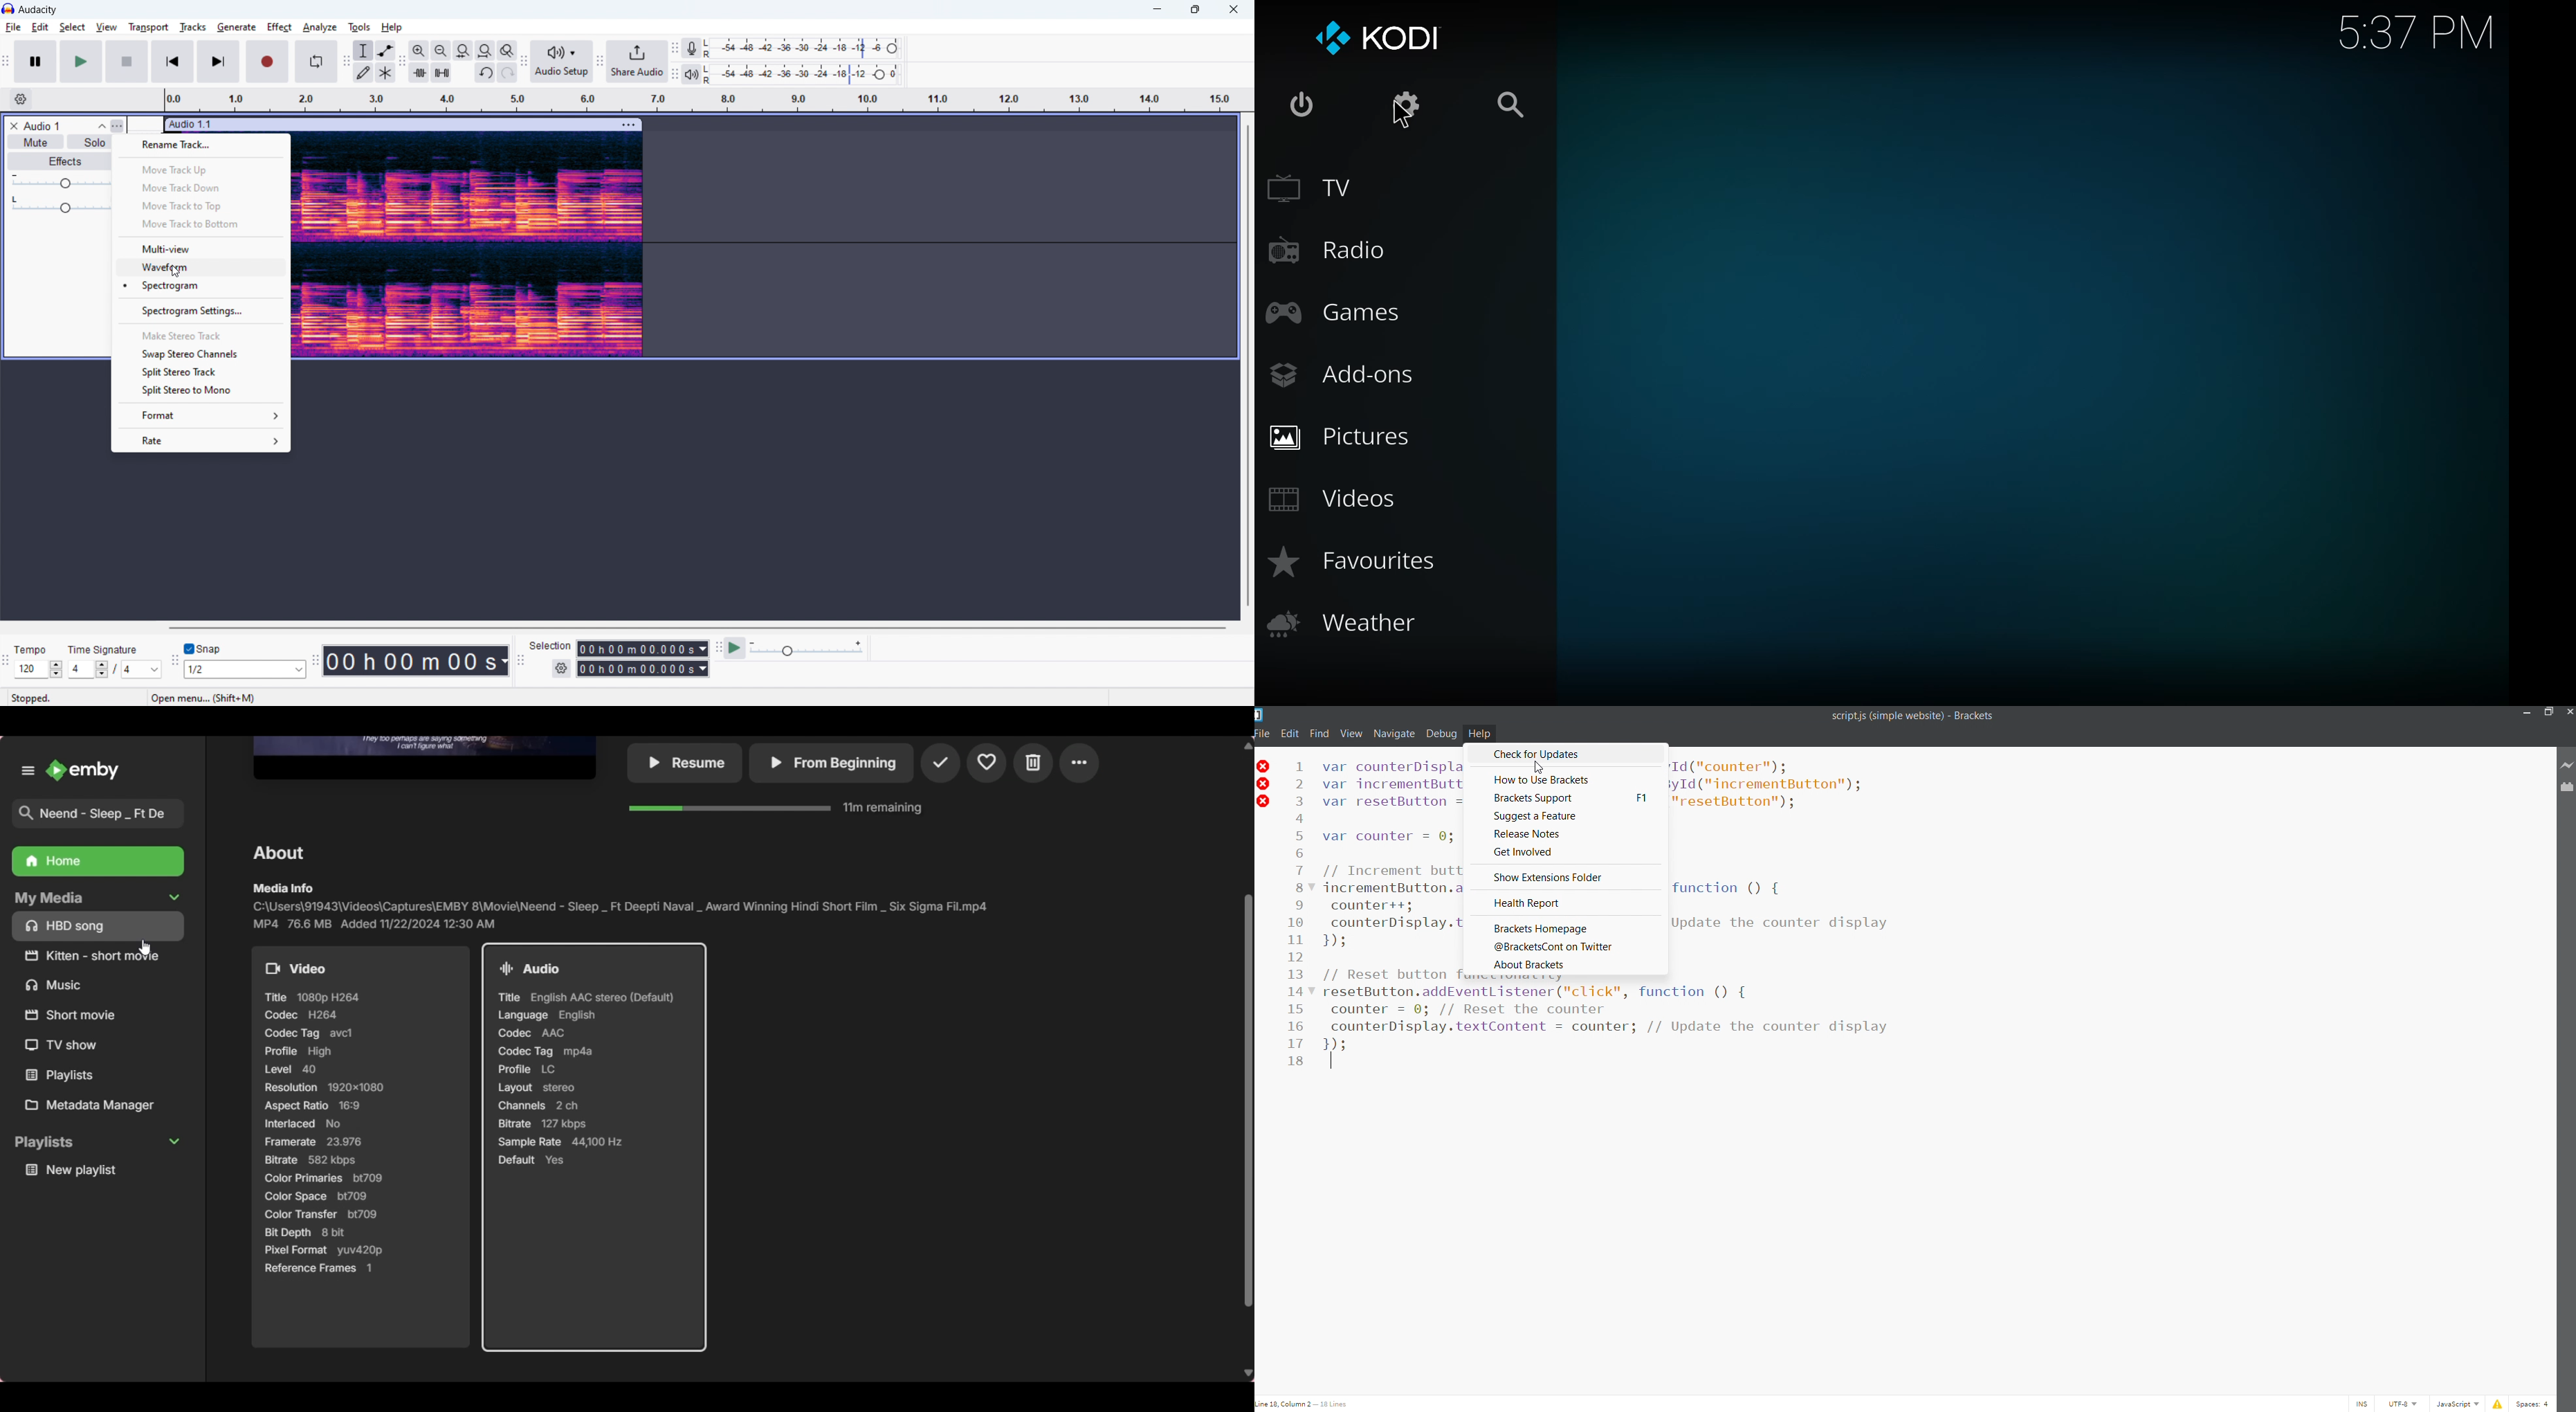  Describe the element at coordinates (6, 663) in the screenshot. I see `time signature toolbar` at that location.